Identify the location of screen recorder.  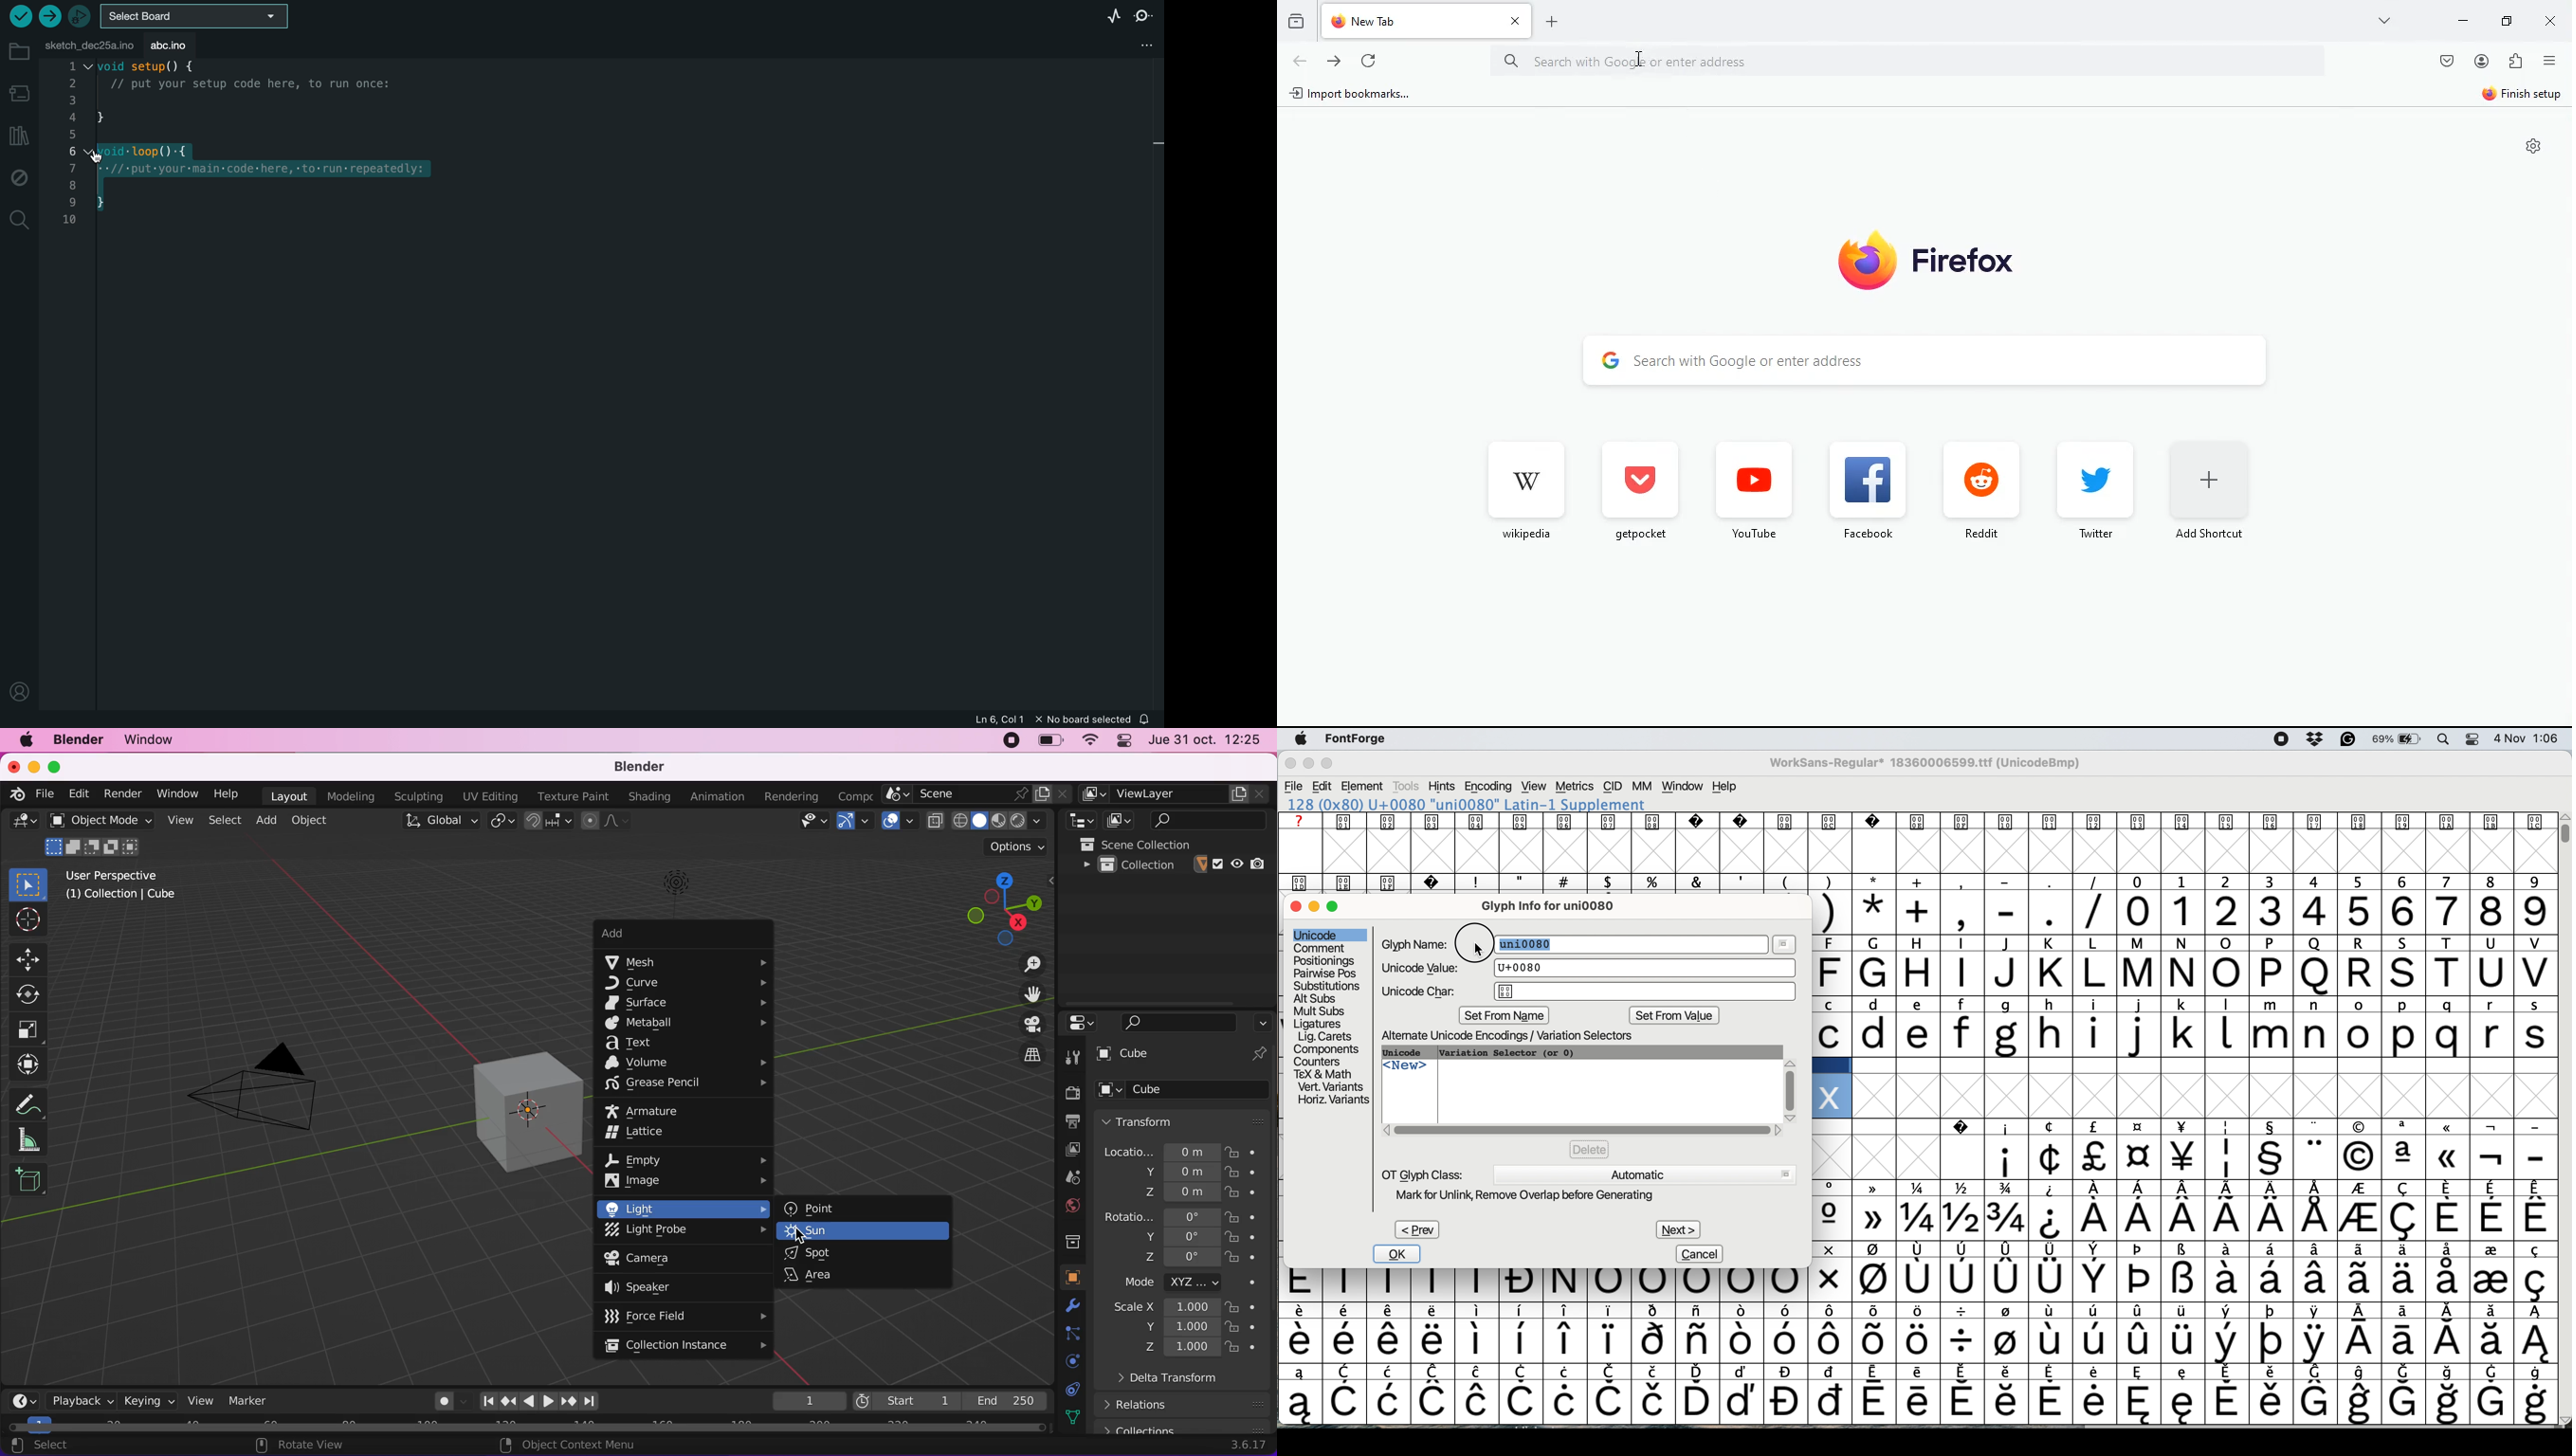
(2278, 740).